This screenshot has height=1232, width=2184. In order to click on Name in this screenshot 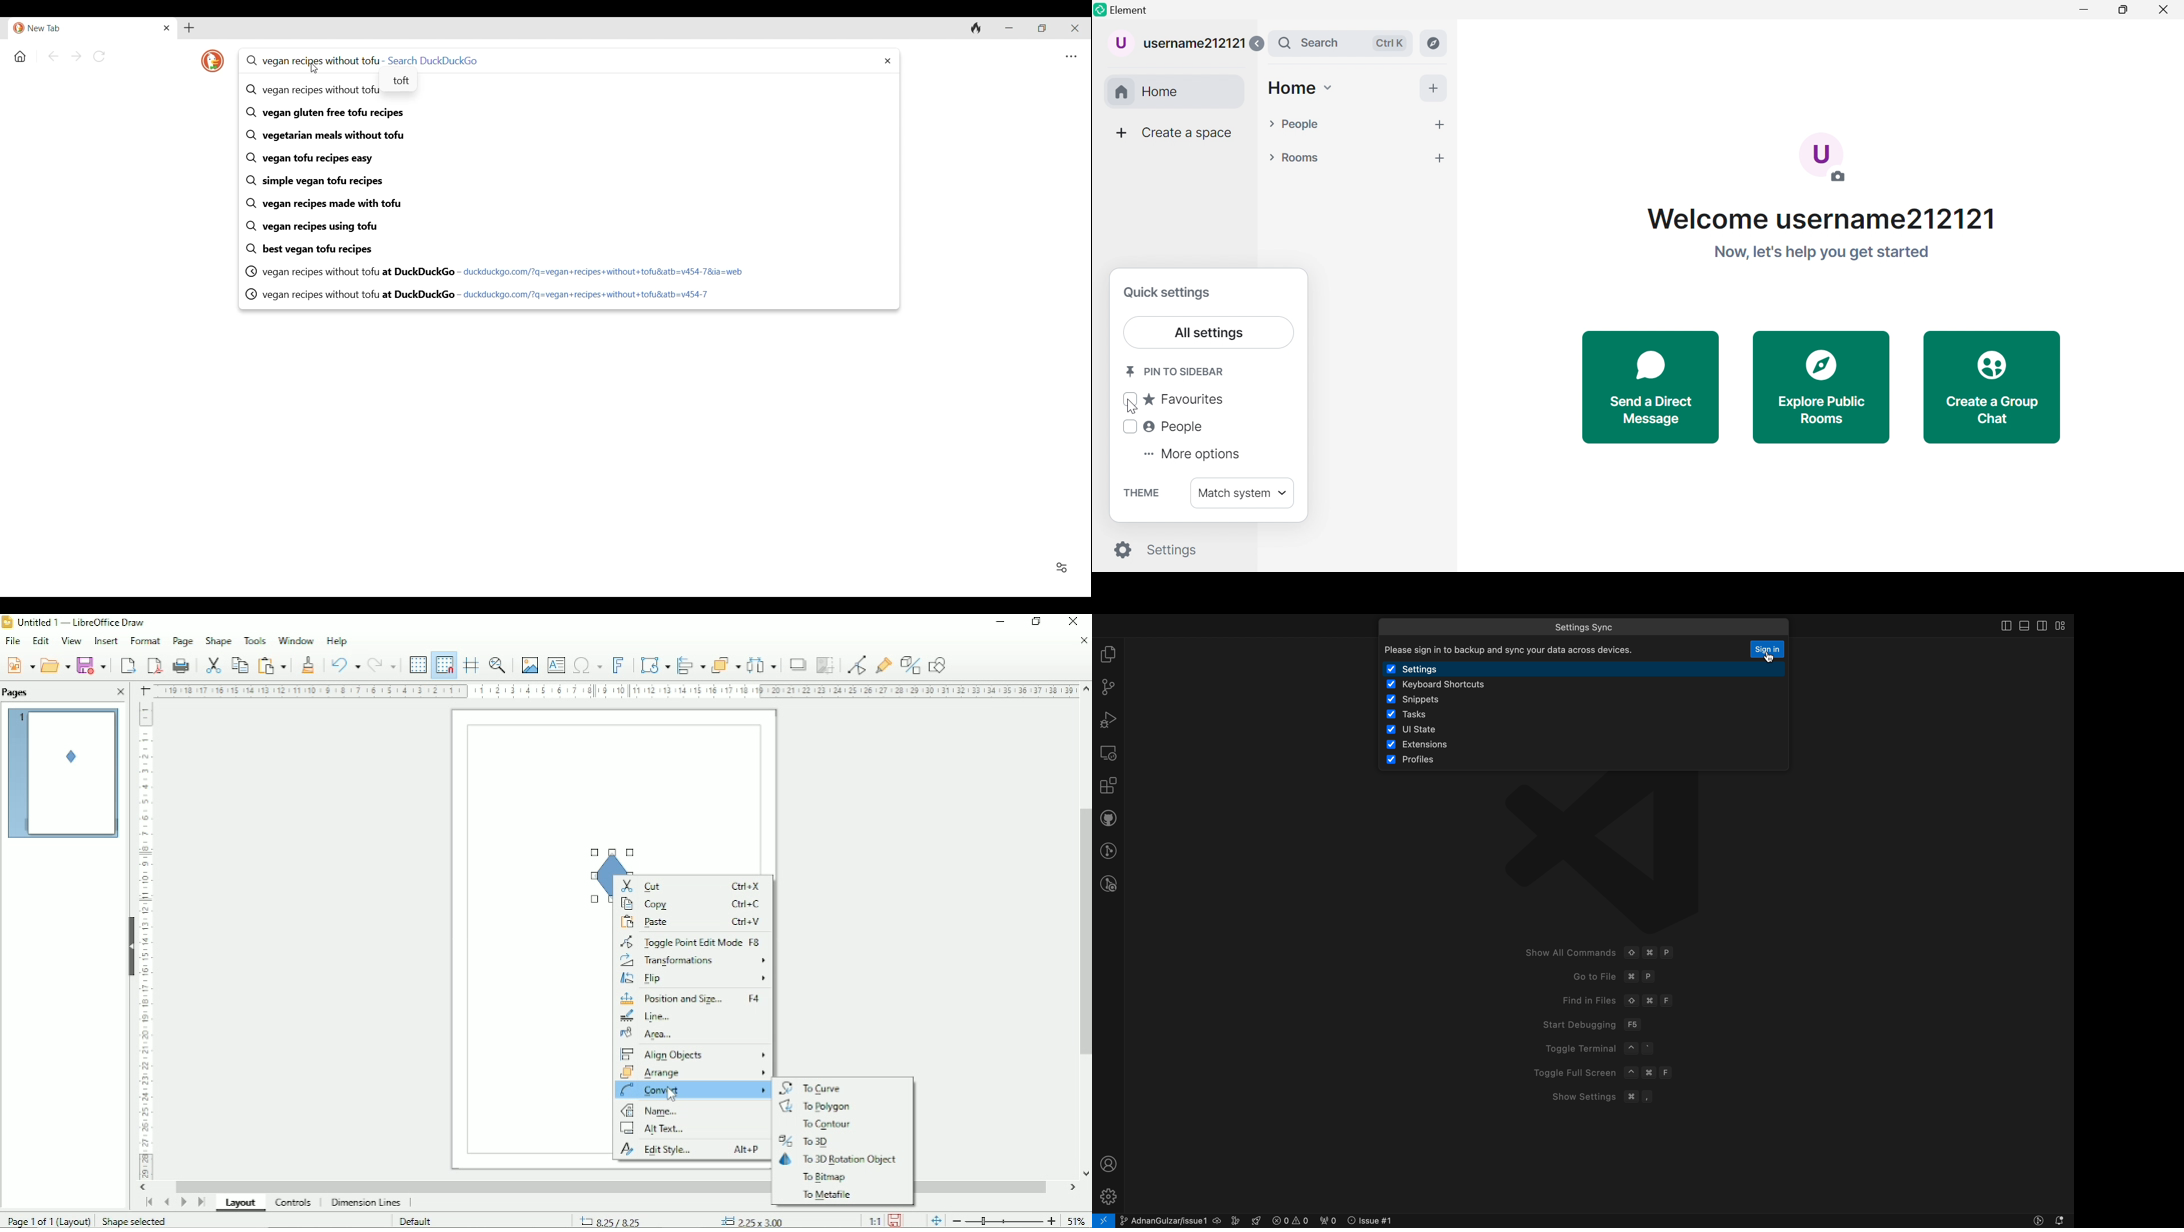, I will do `click(655, 1112)`.